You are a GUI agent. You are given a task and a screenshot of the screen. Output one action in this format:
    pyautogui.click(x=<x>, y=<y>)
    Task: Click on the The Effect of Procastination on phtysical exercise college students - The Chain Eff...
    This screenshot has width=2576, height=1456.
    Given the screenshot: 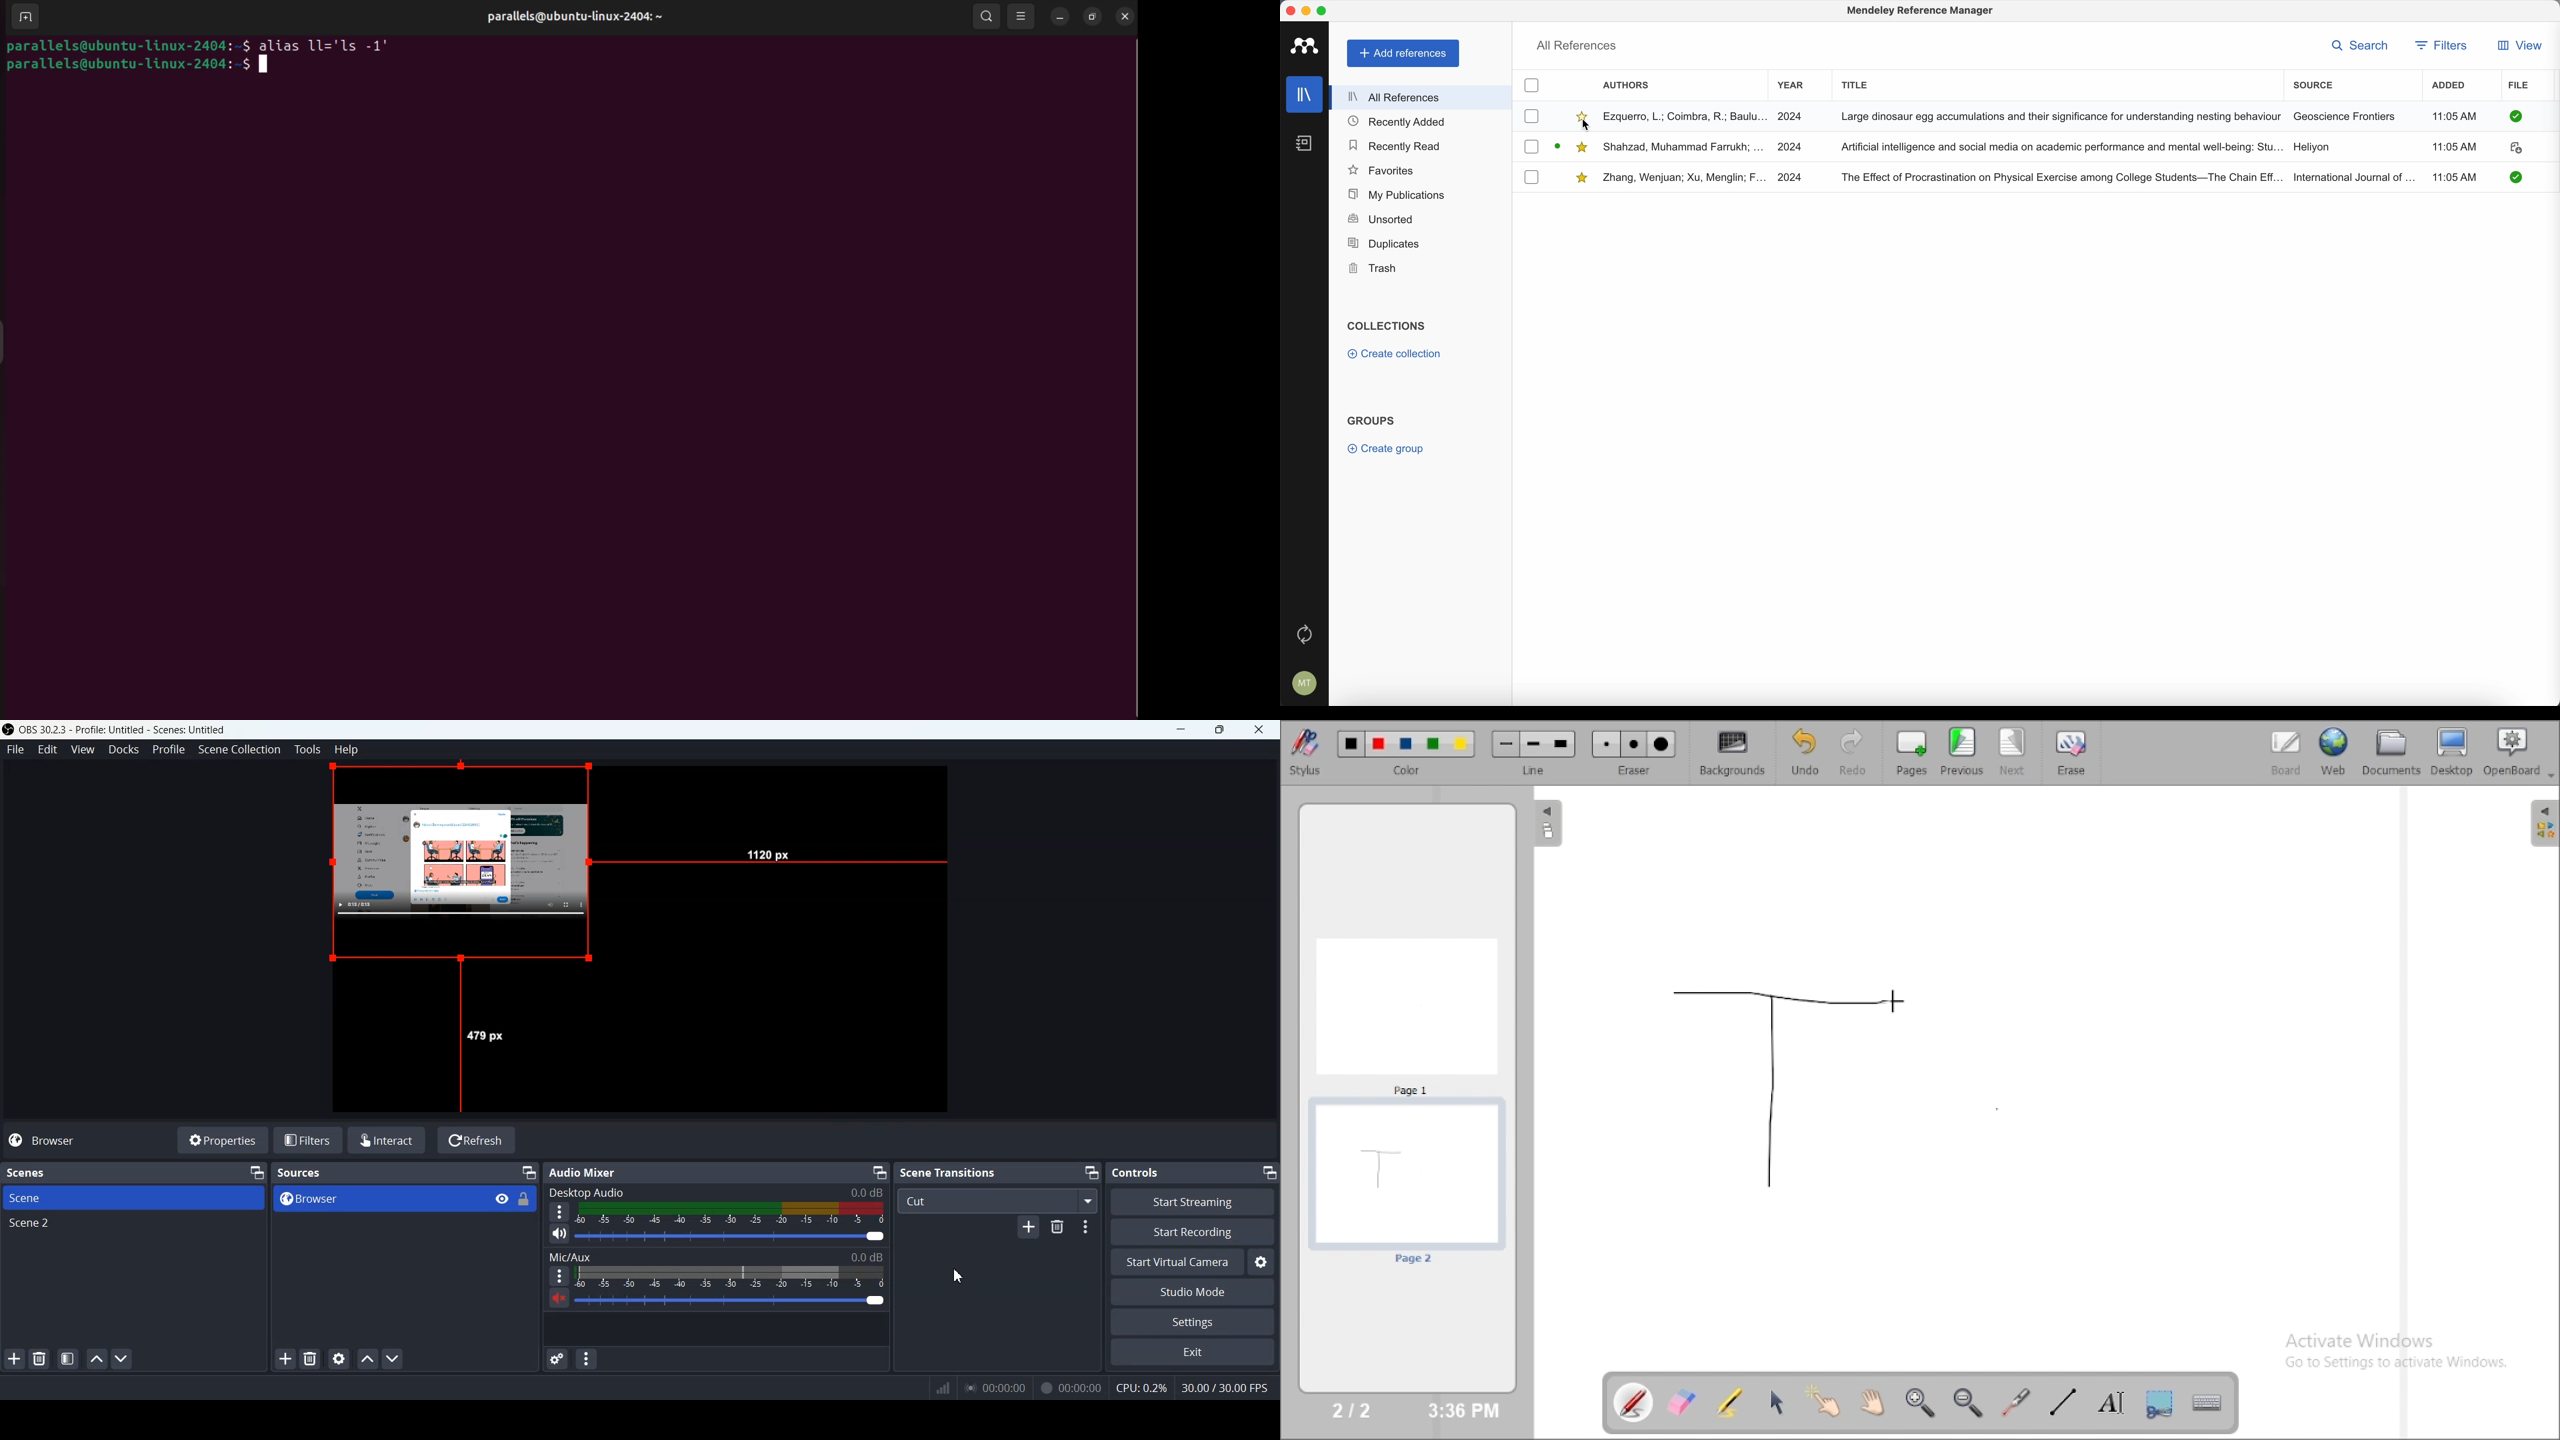 What is the action you would take?
    pyautogui.click(x=2061, y=176)
    